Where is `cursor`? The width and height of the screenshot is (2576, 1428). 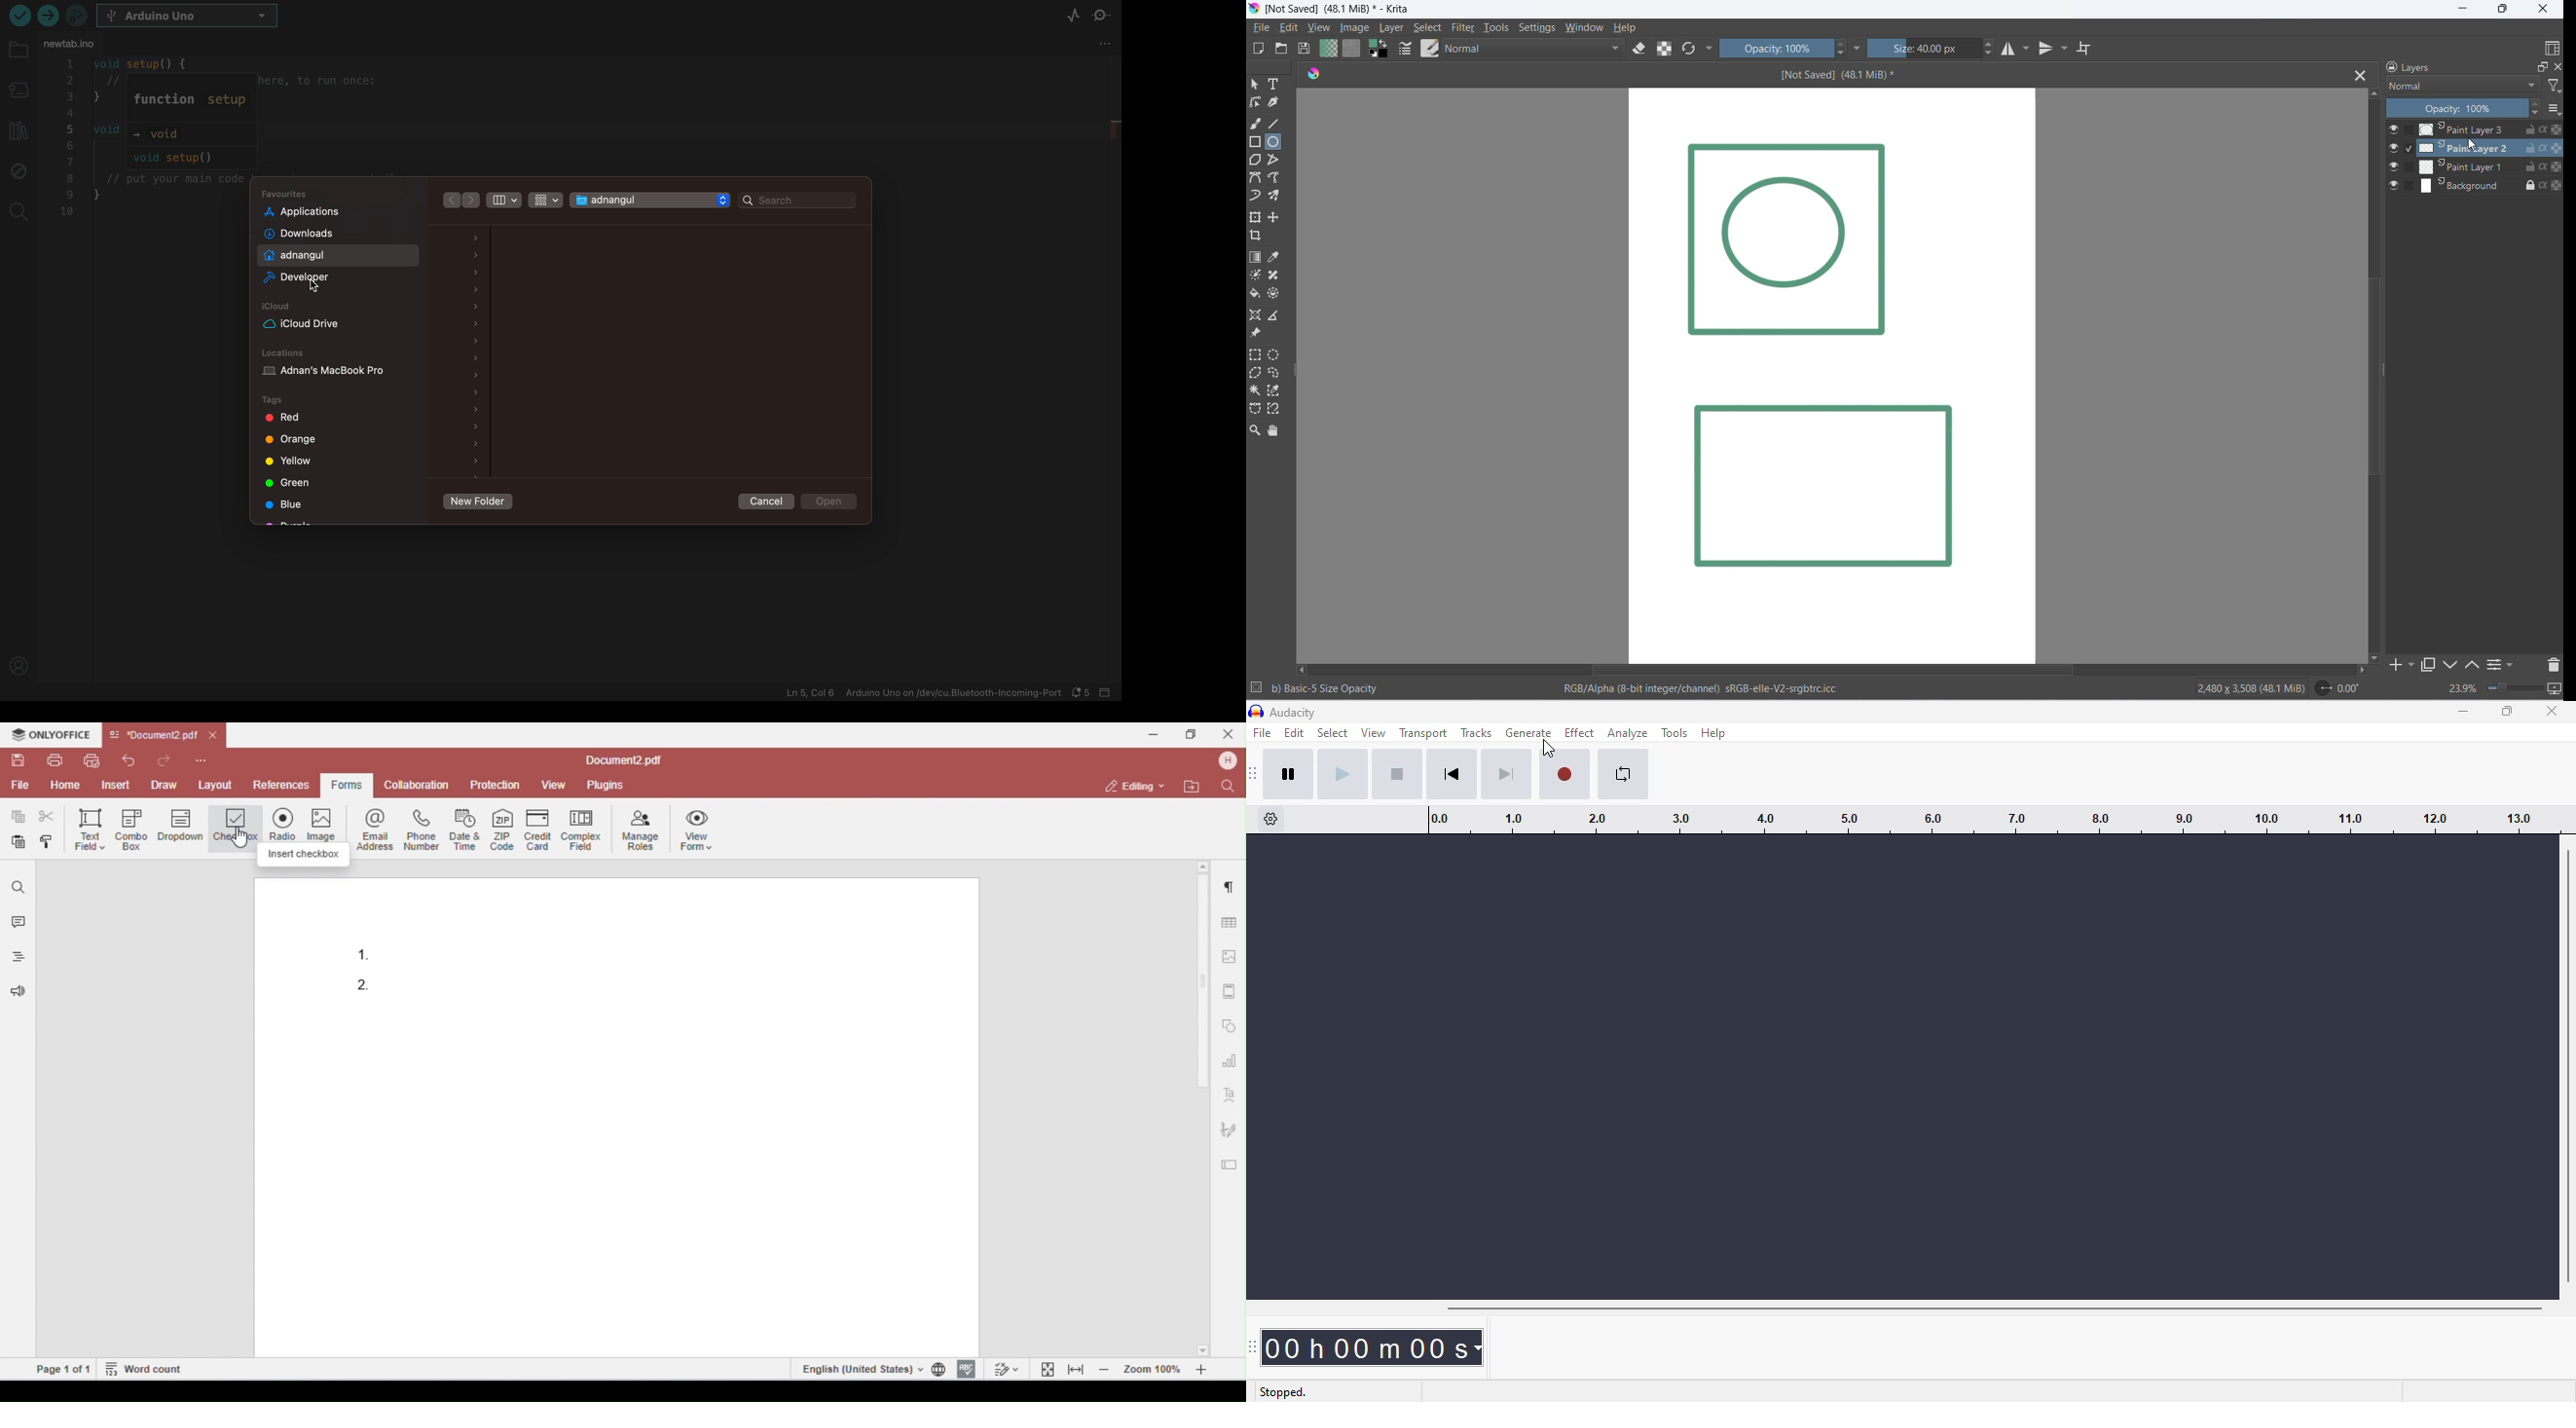 cursor is located at coordinates (2471, 148).